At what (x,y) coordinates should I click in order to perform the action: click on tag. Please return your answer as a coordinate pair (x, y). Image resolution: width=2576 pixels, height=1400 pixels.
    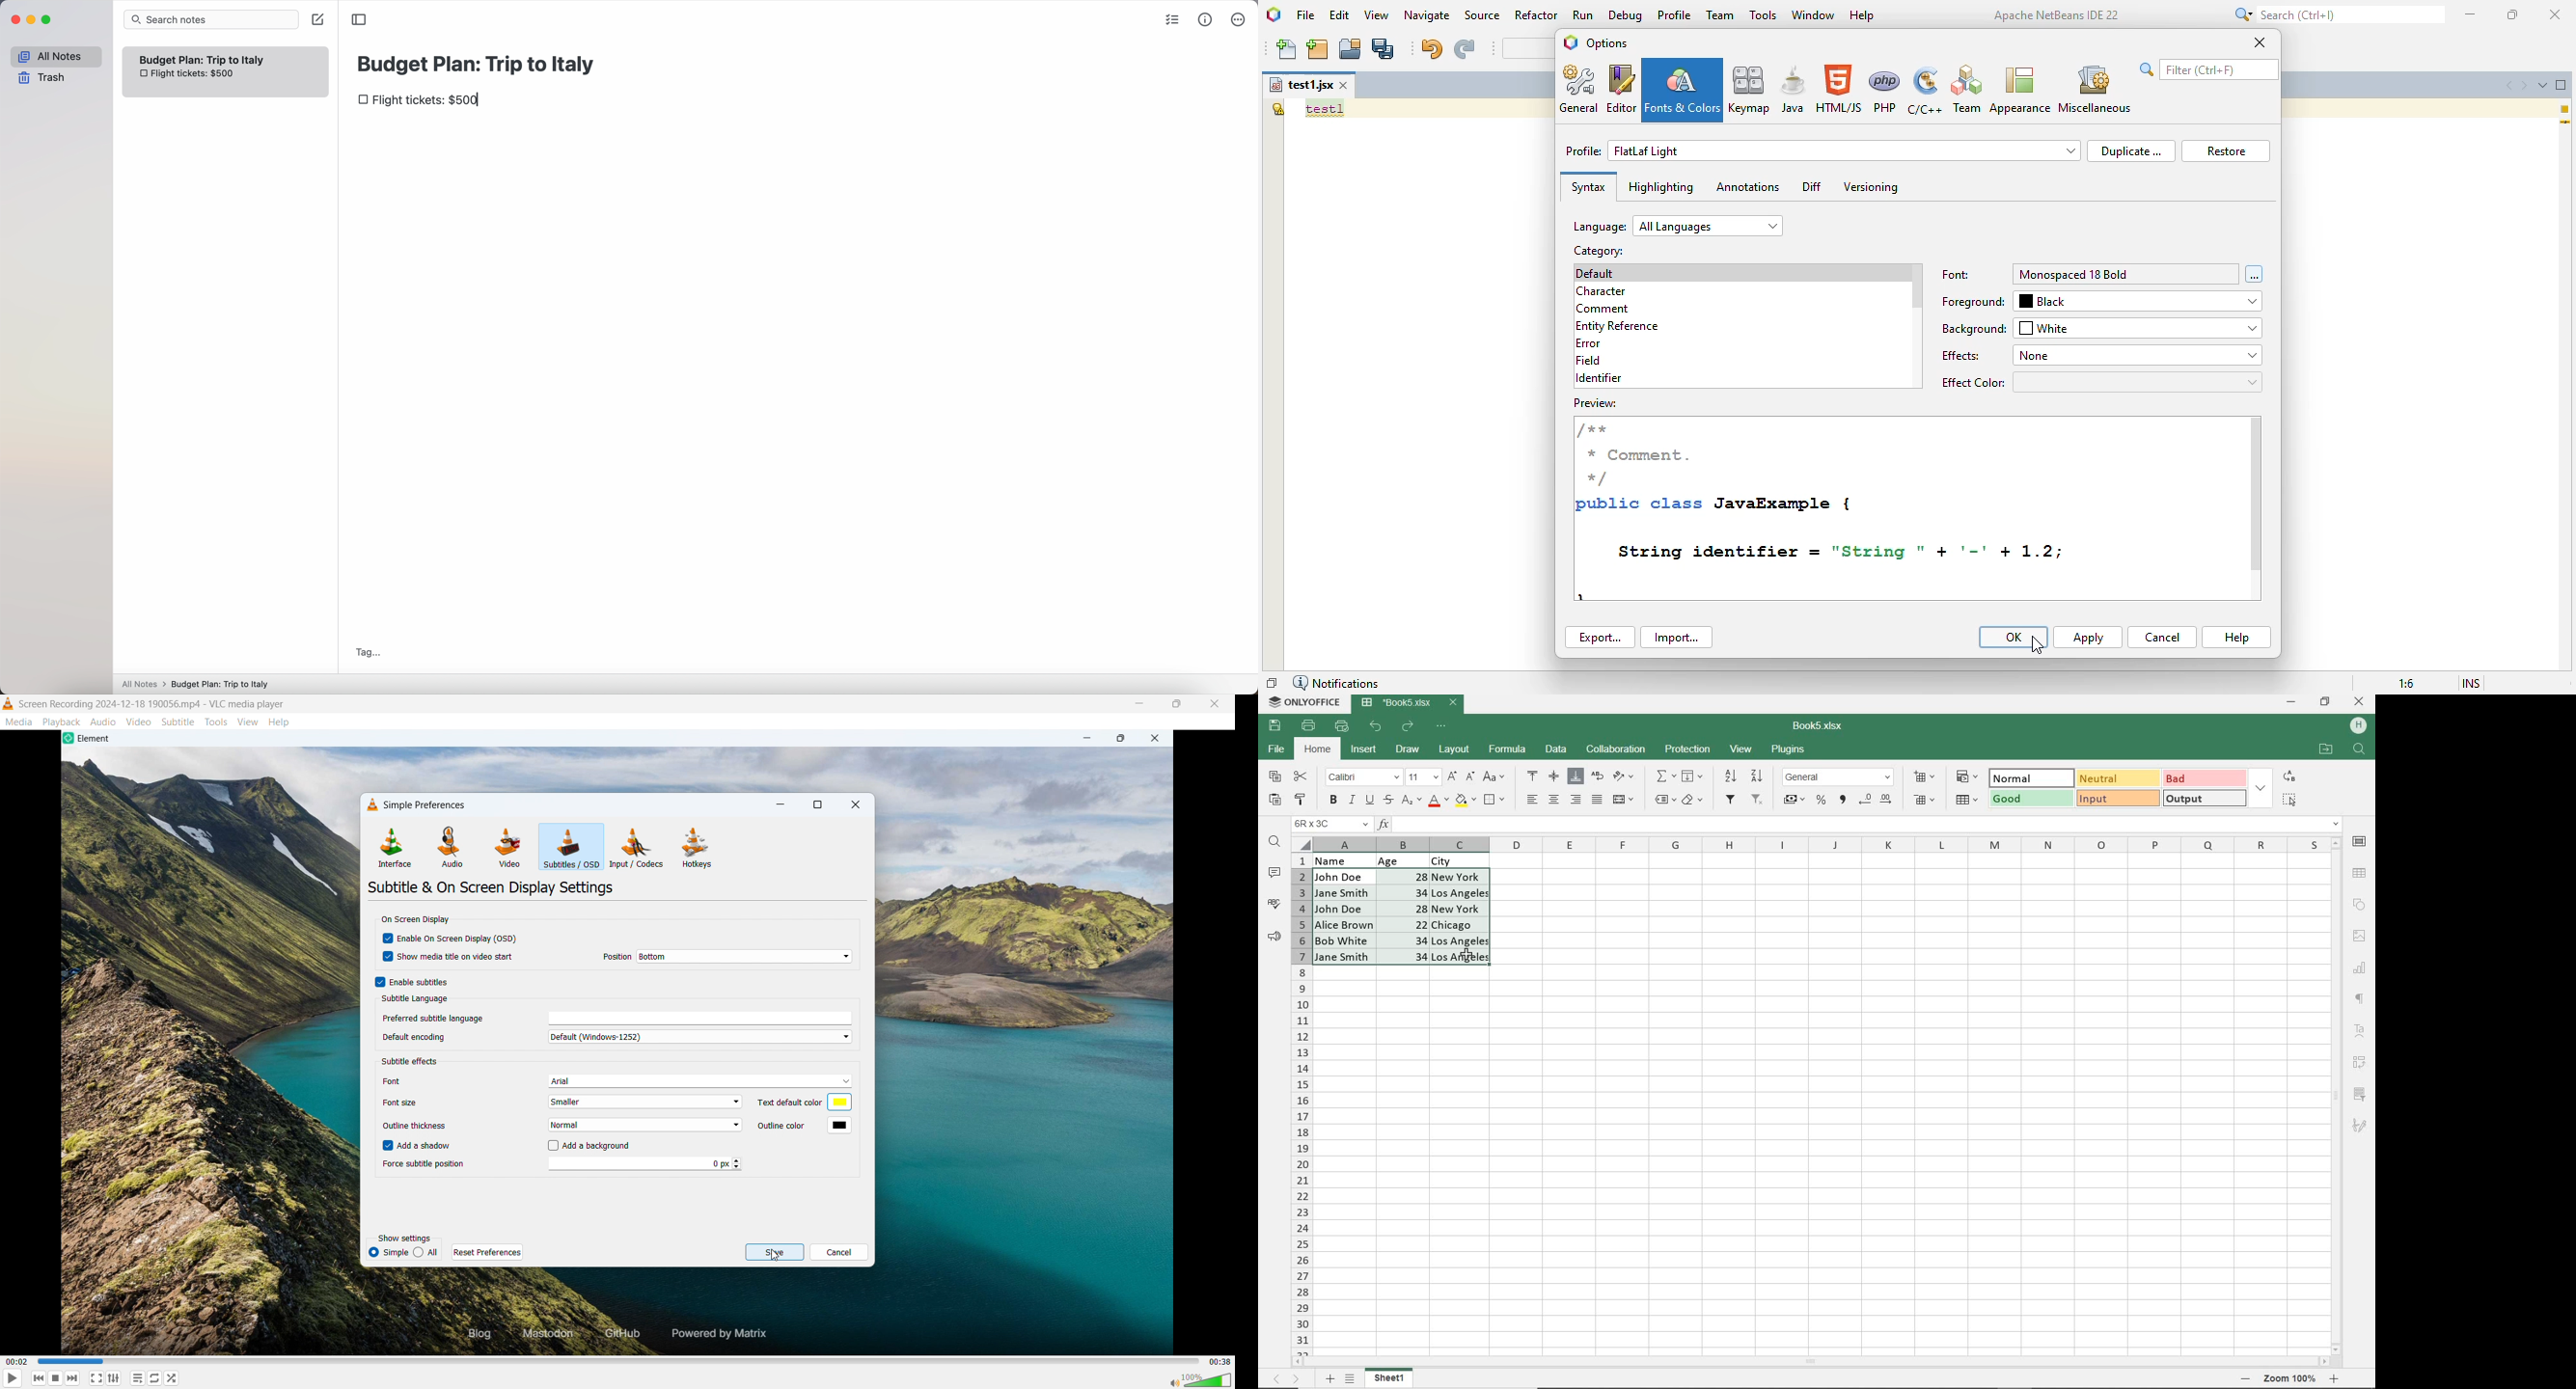
    Looking at the image, I should click on (368, 652).